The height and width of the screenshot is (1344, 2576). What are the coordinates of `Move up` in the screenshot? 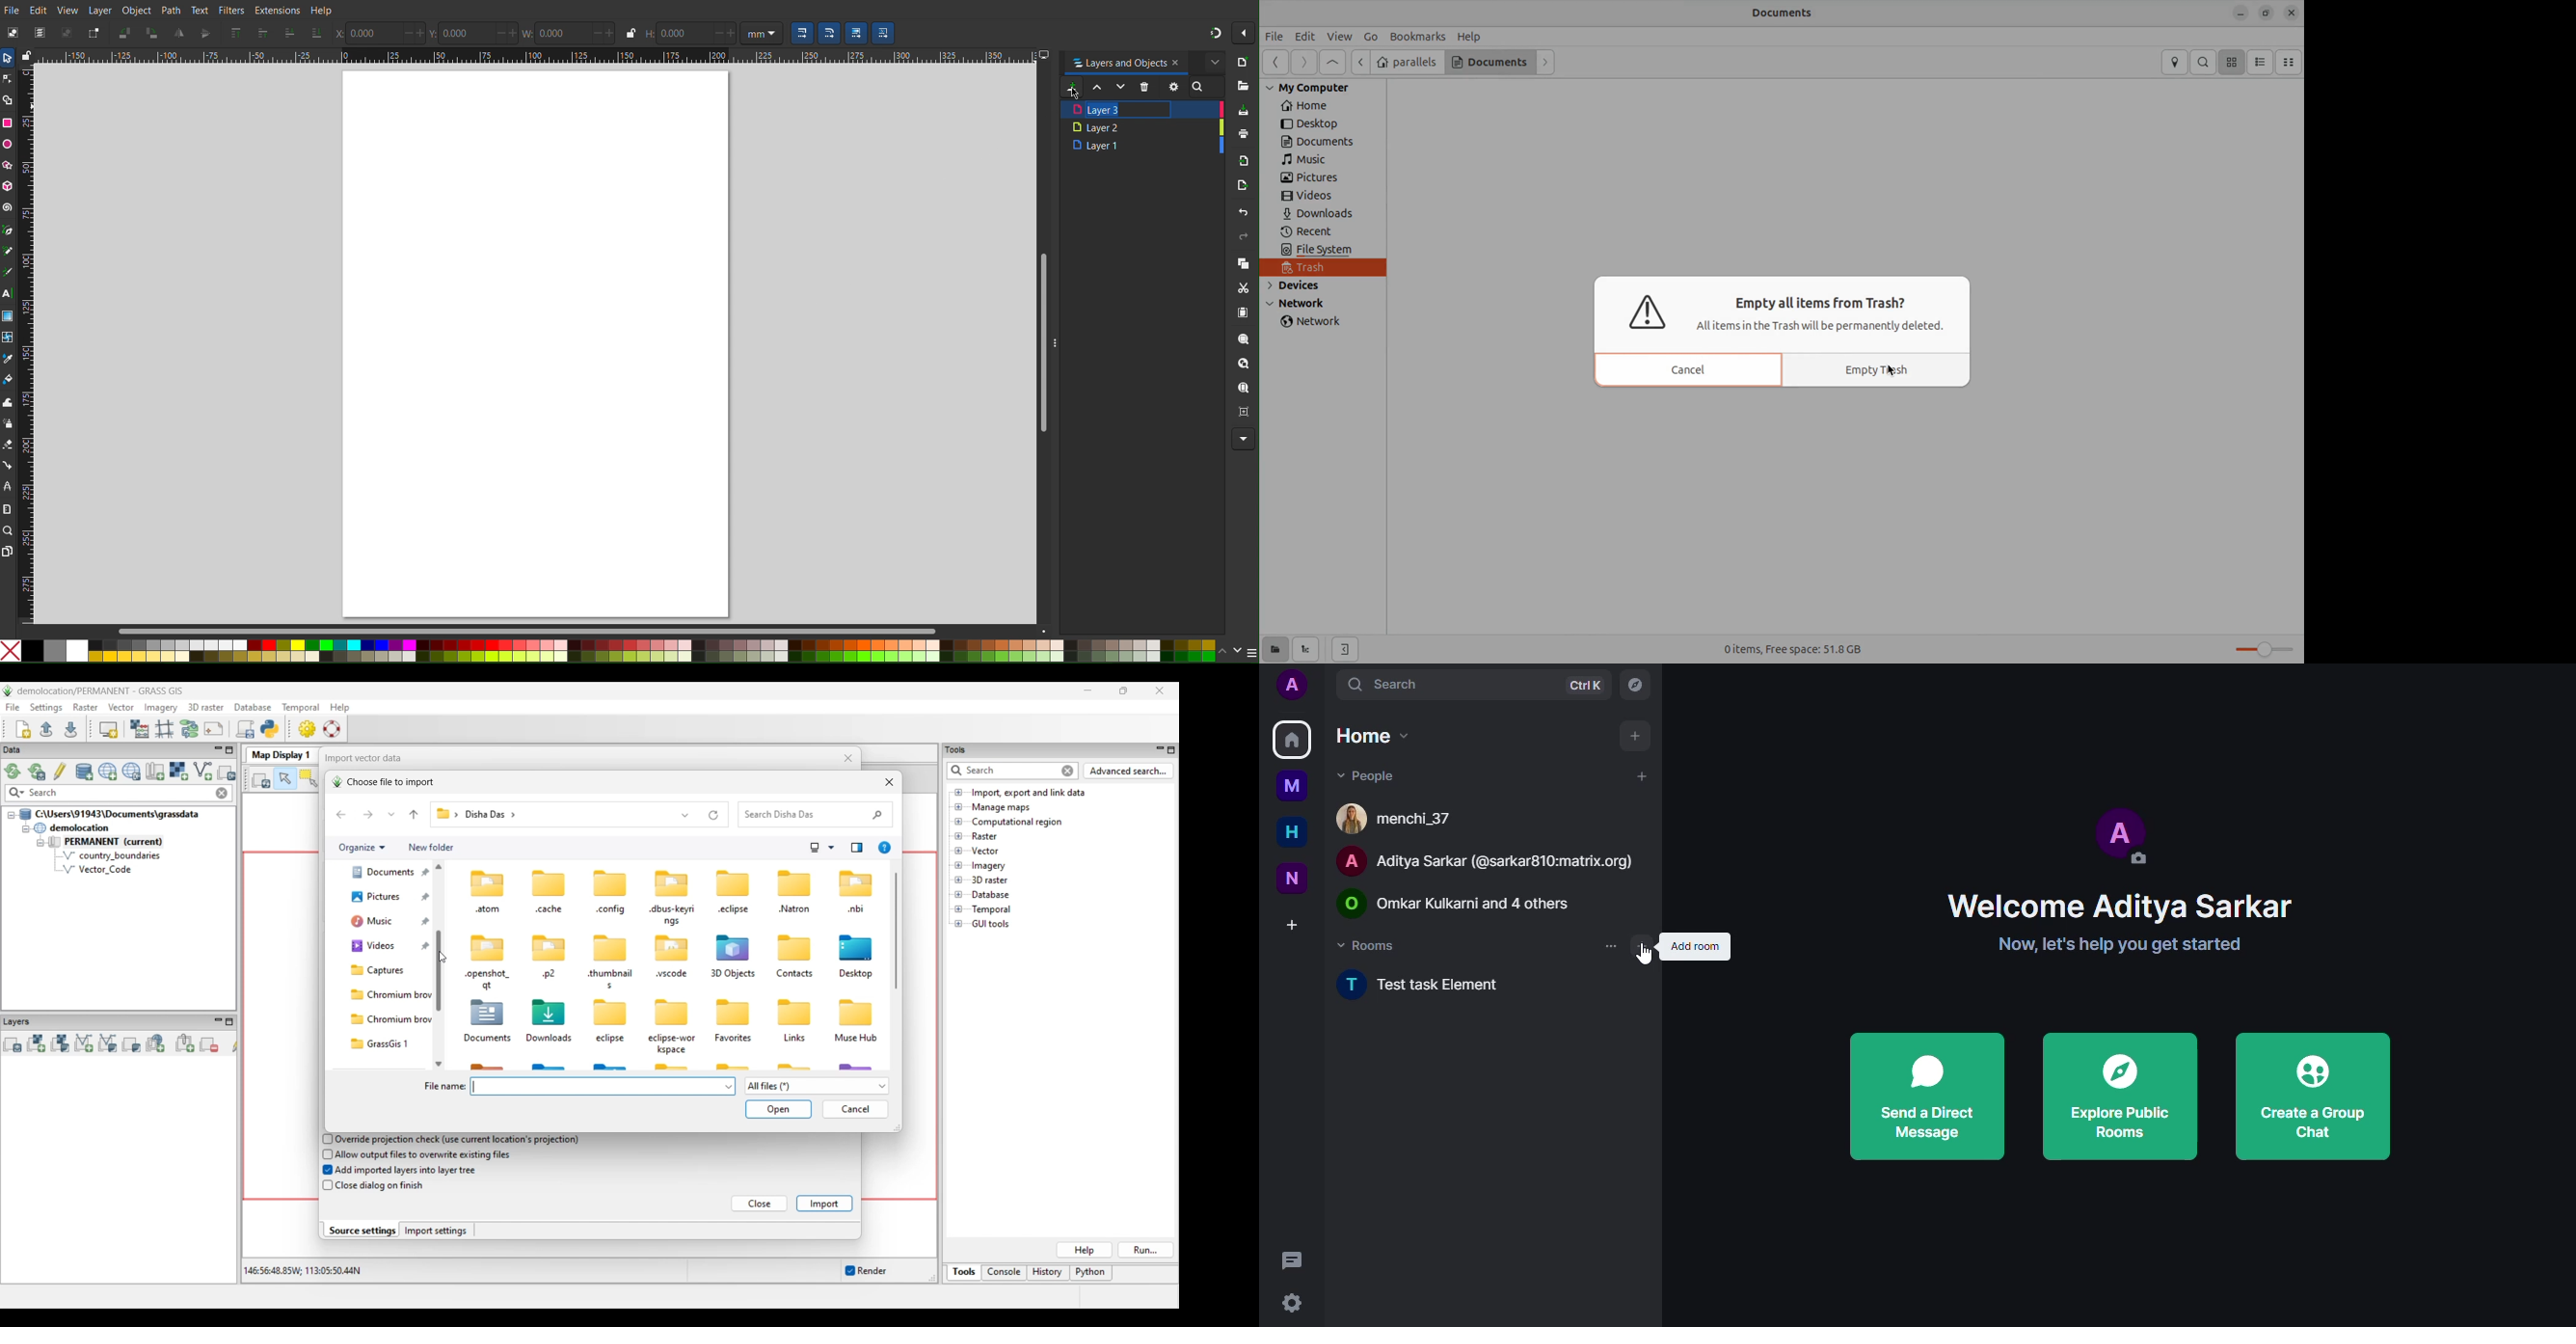 It's located at (1099, 88).